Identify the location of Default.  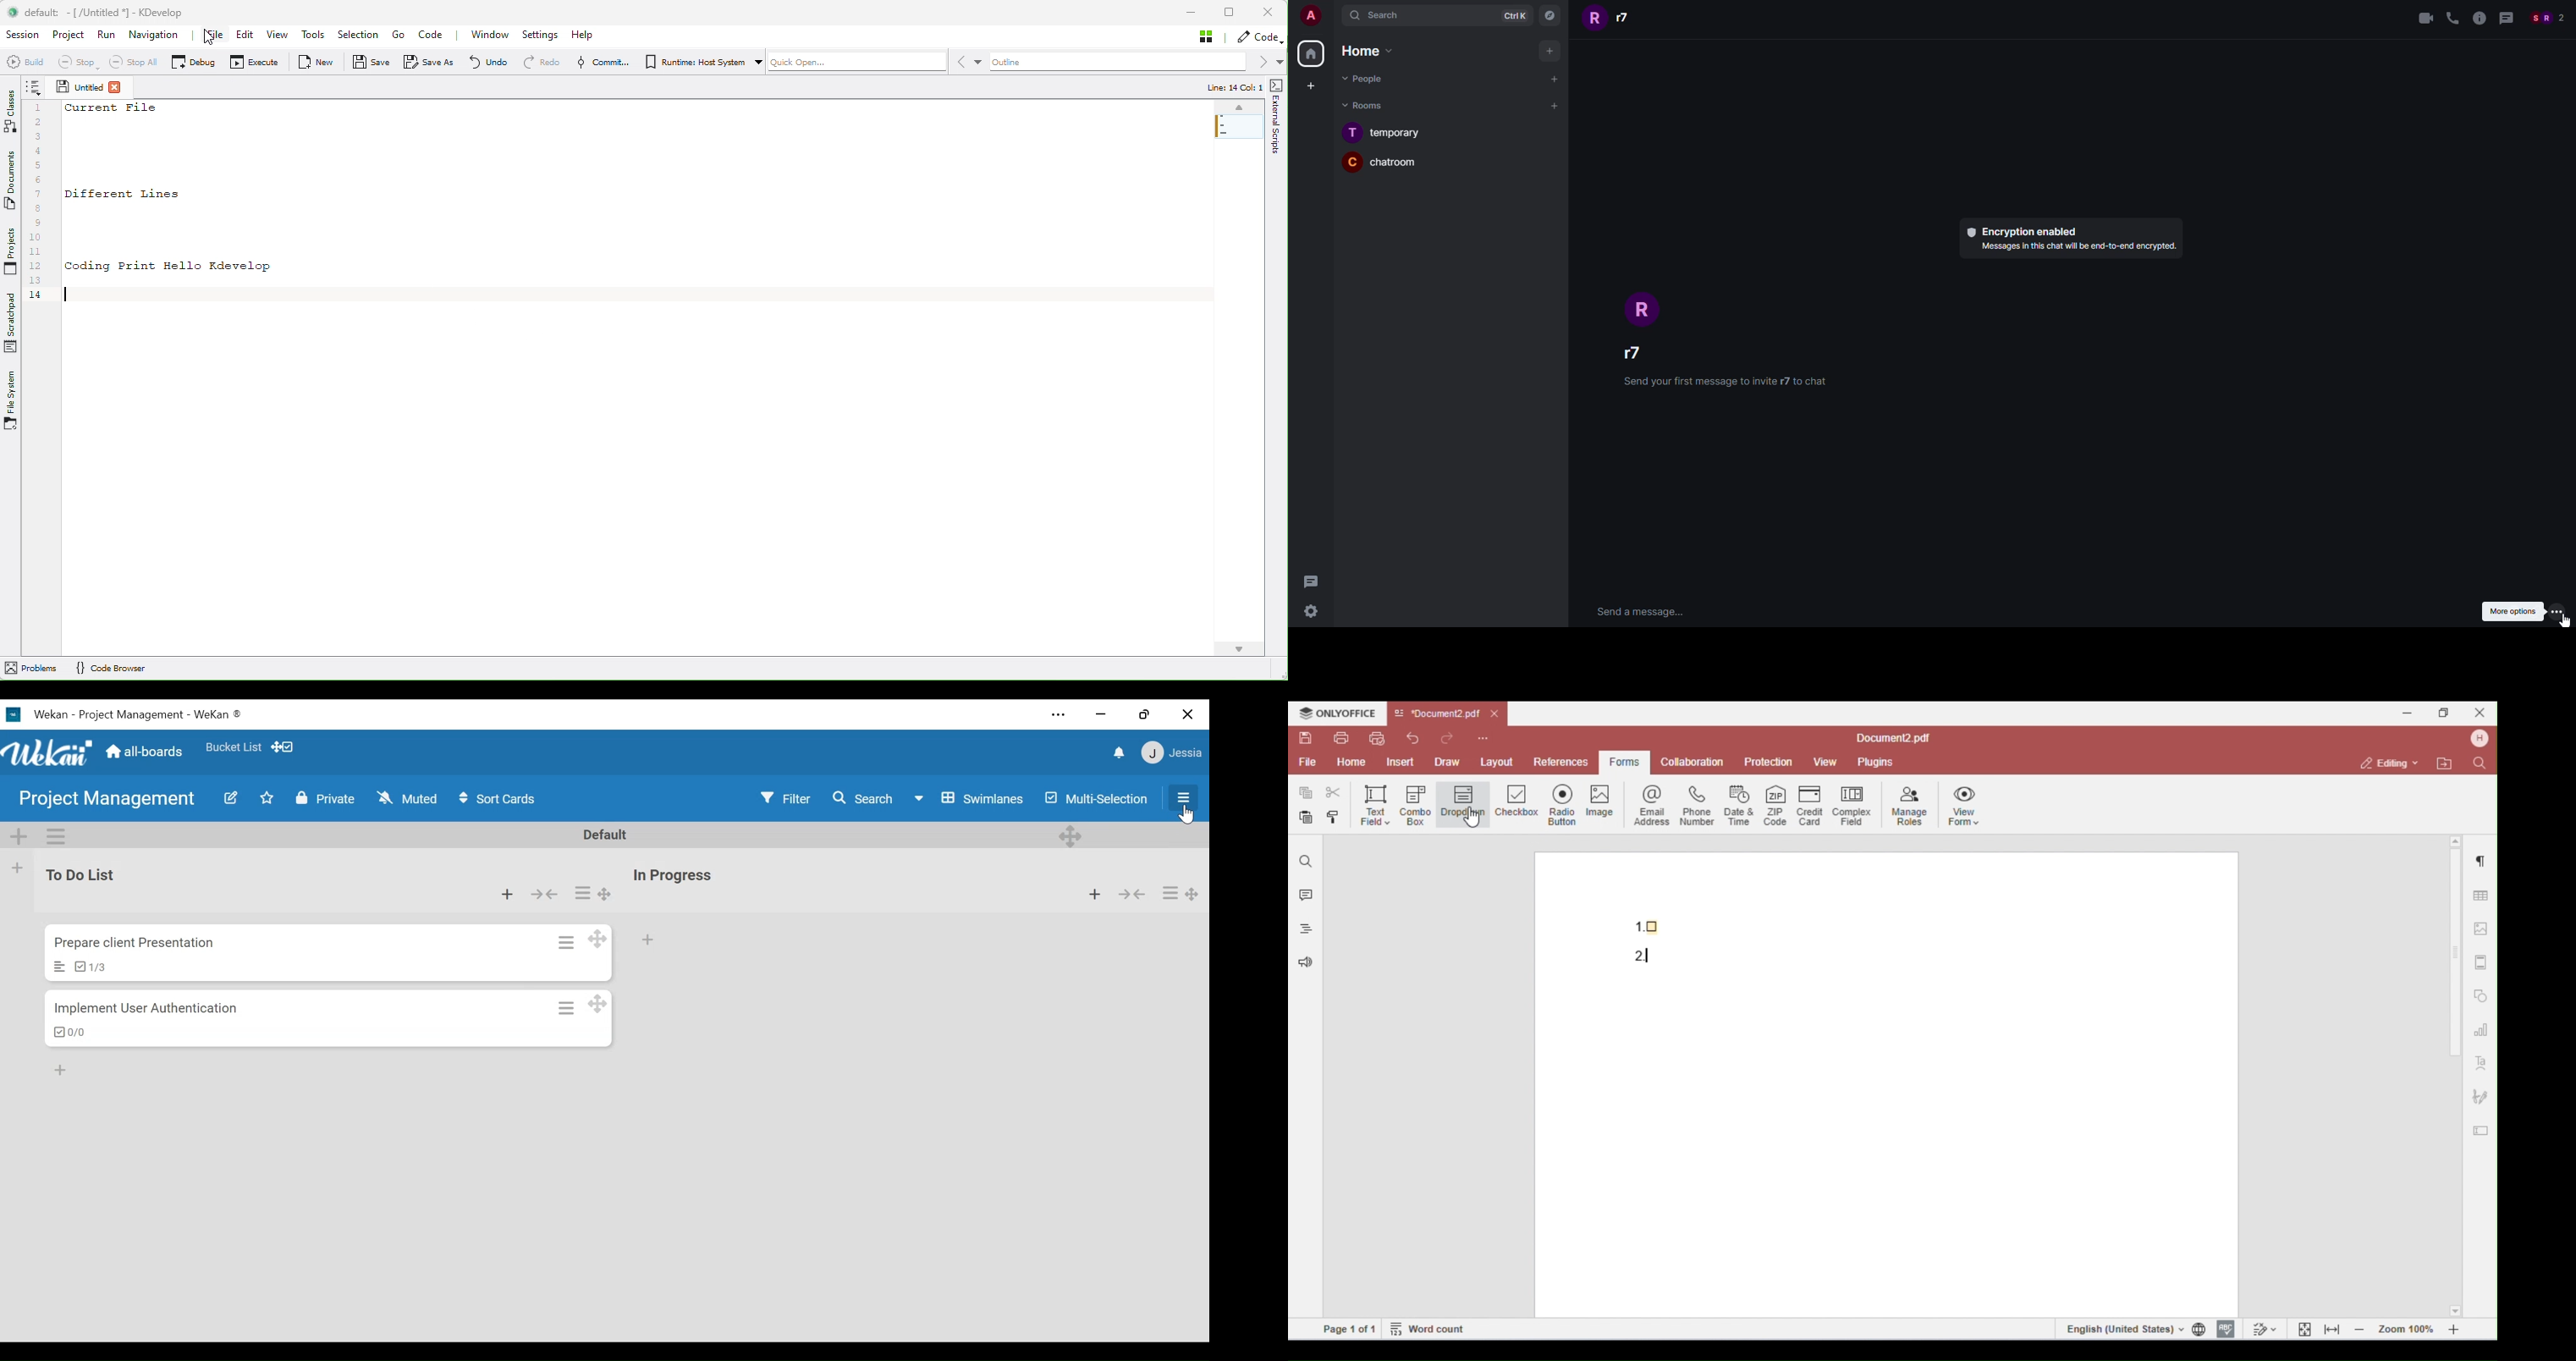
(606, 836).